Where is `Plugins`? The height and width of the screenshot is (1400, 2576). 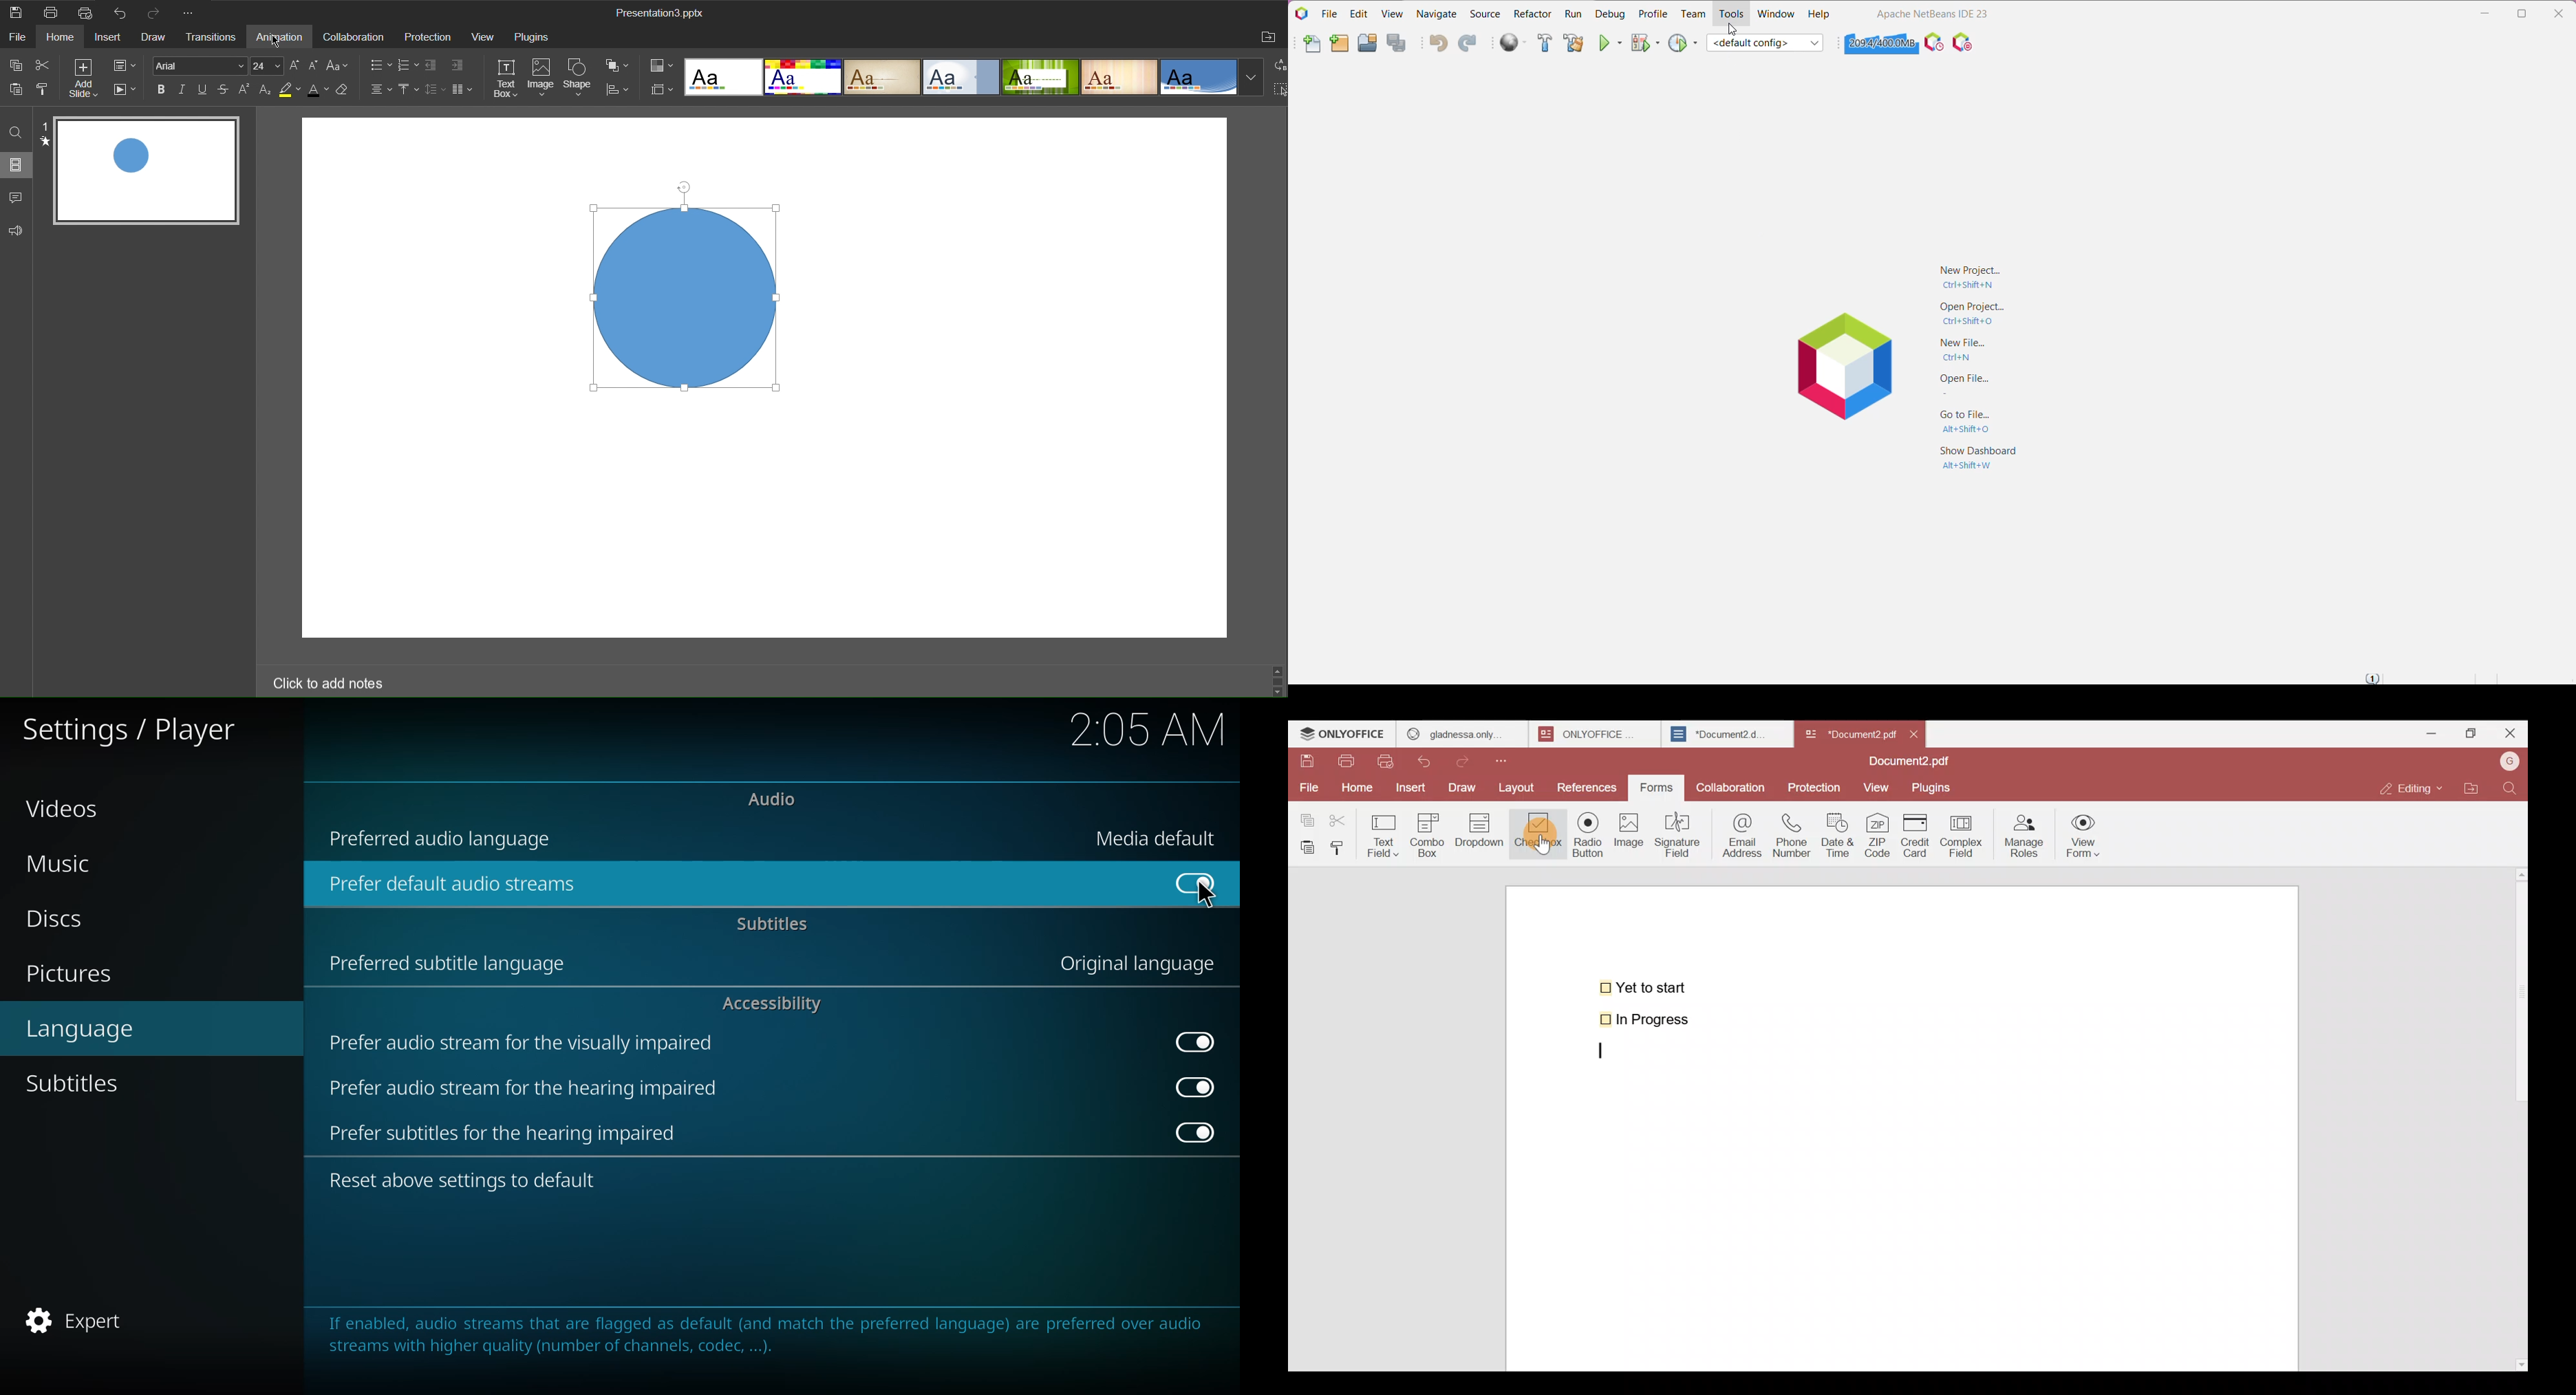 Plugins is located at coordinates (529, 38).